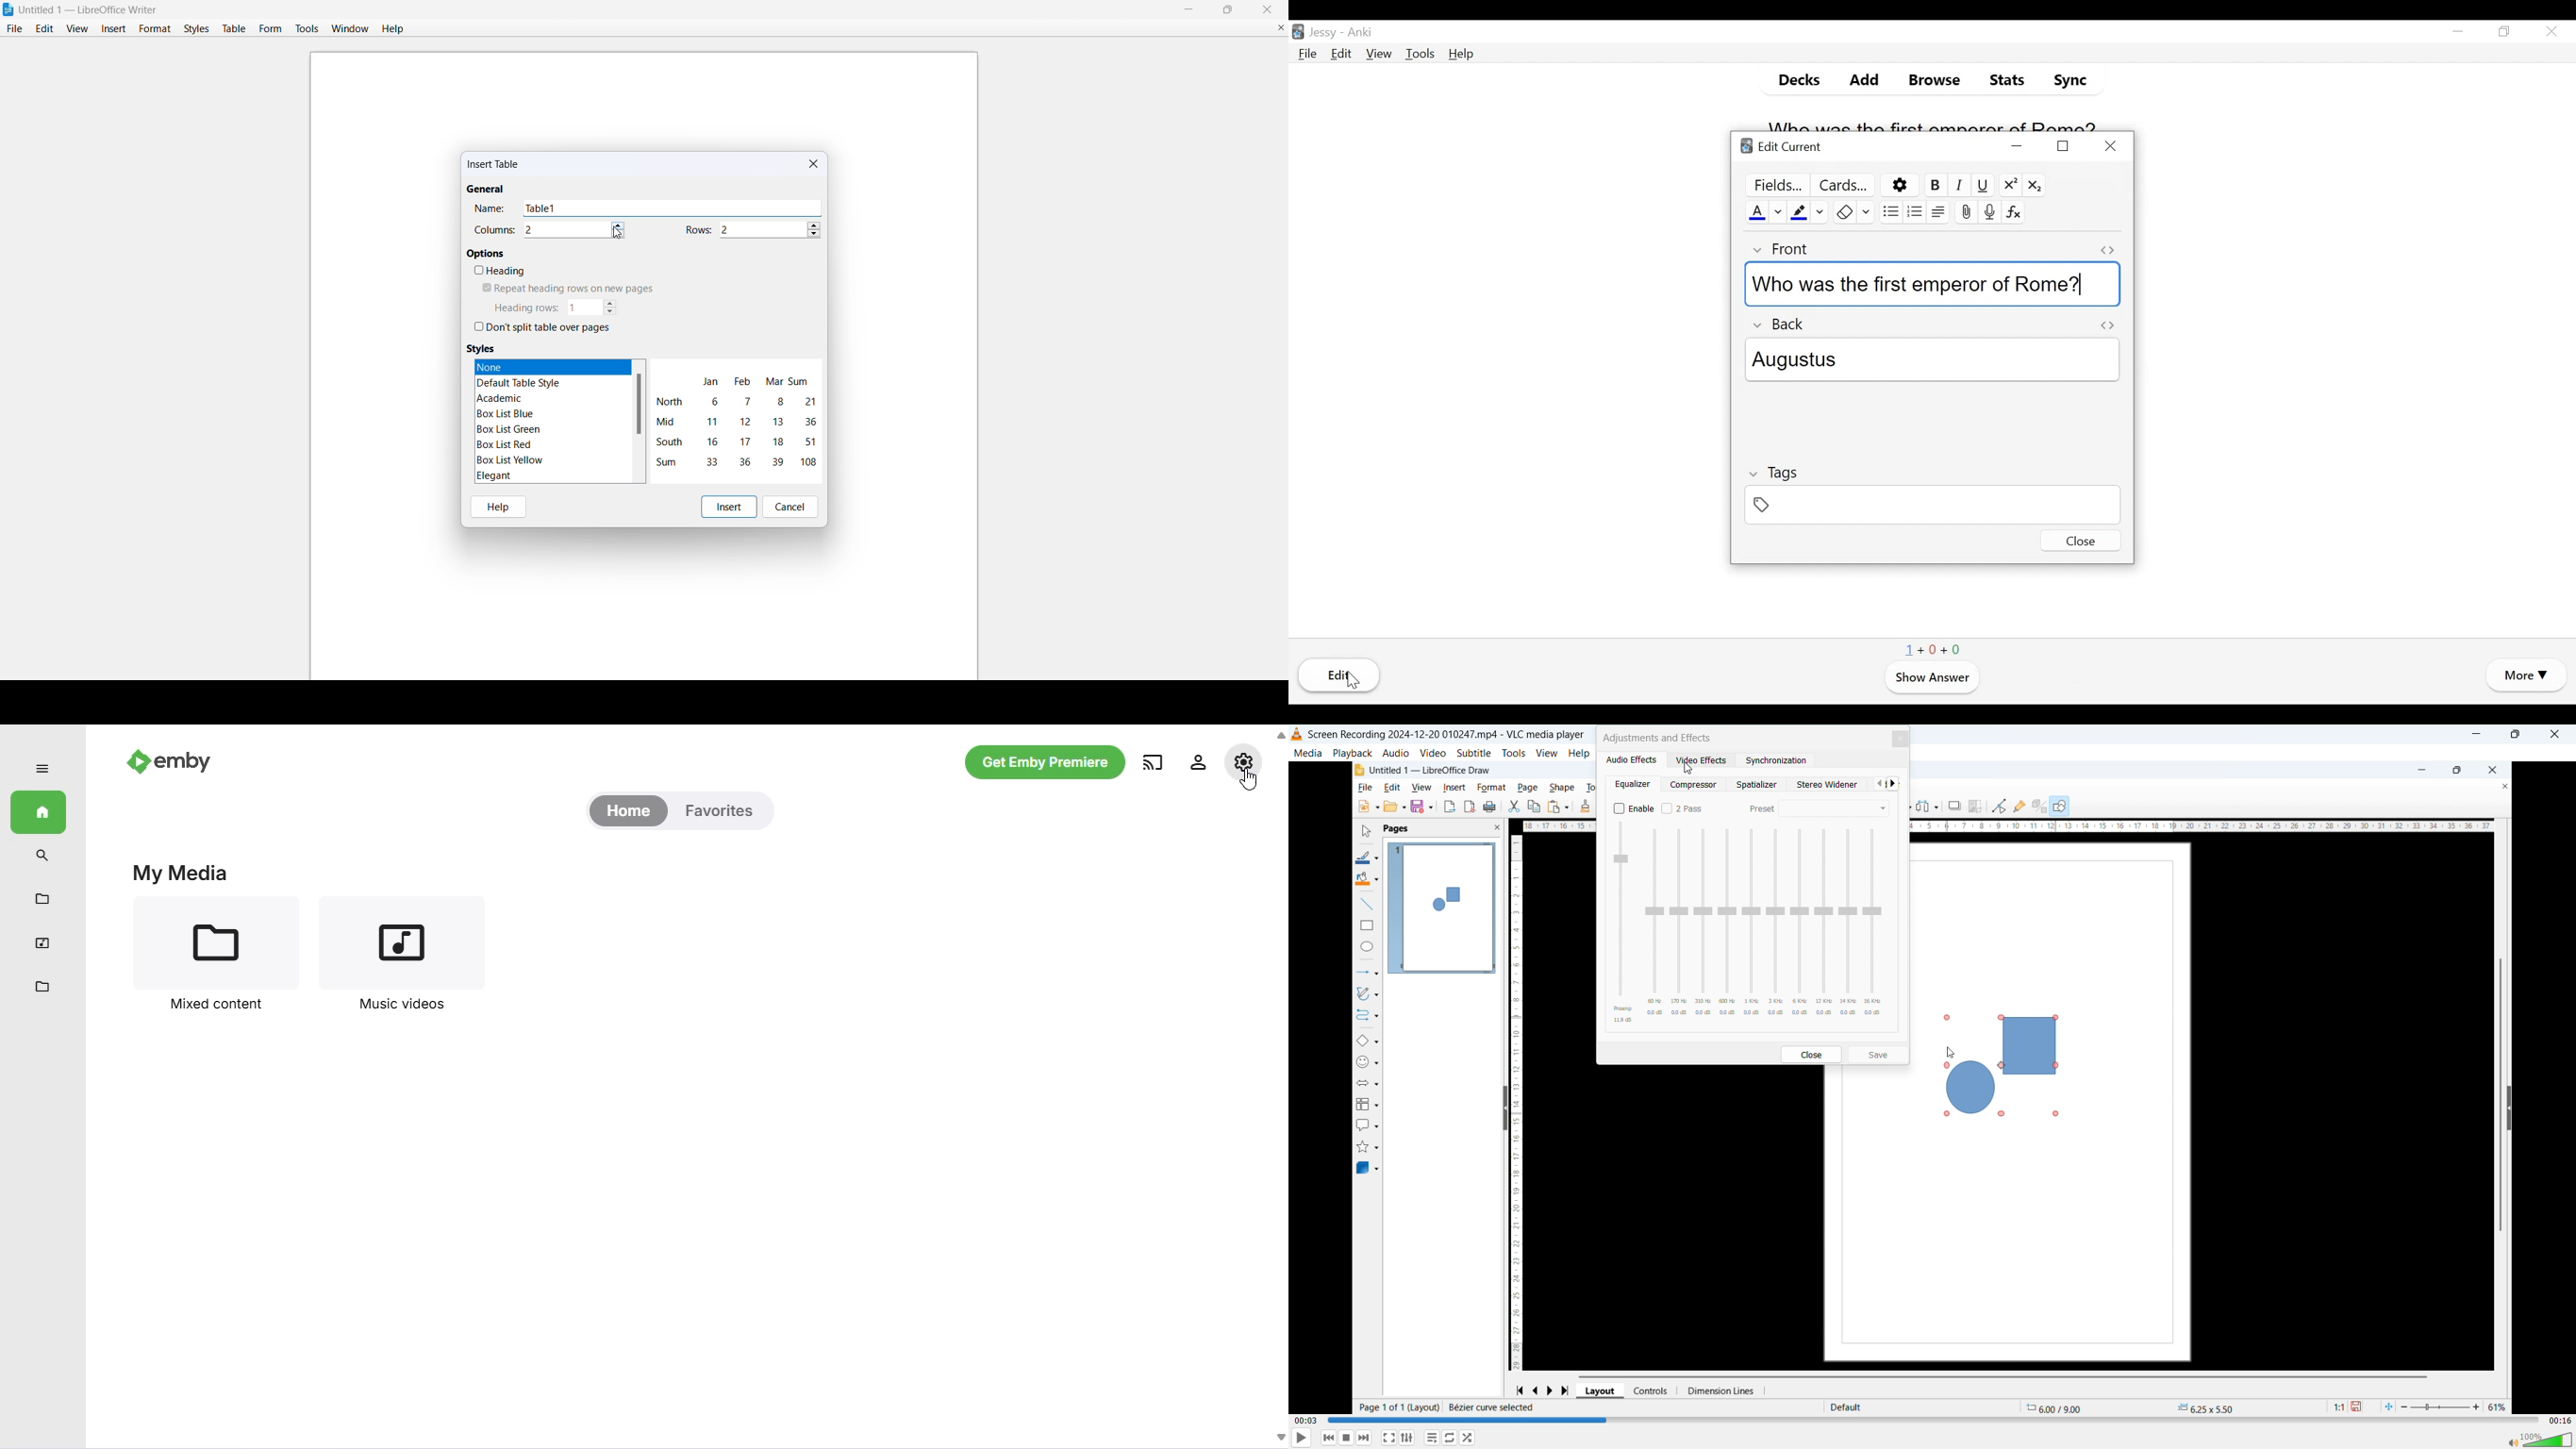  What do you see at coordinates (2108, 325) in the screenshot?
I see `Toggle TML Editor` at bounding box center [2108, 325].